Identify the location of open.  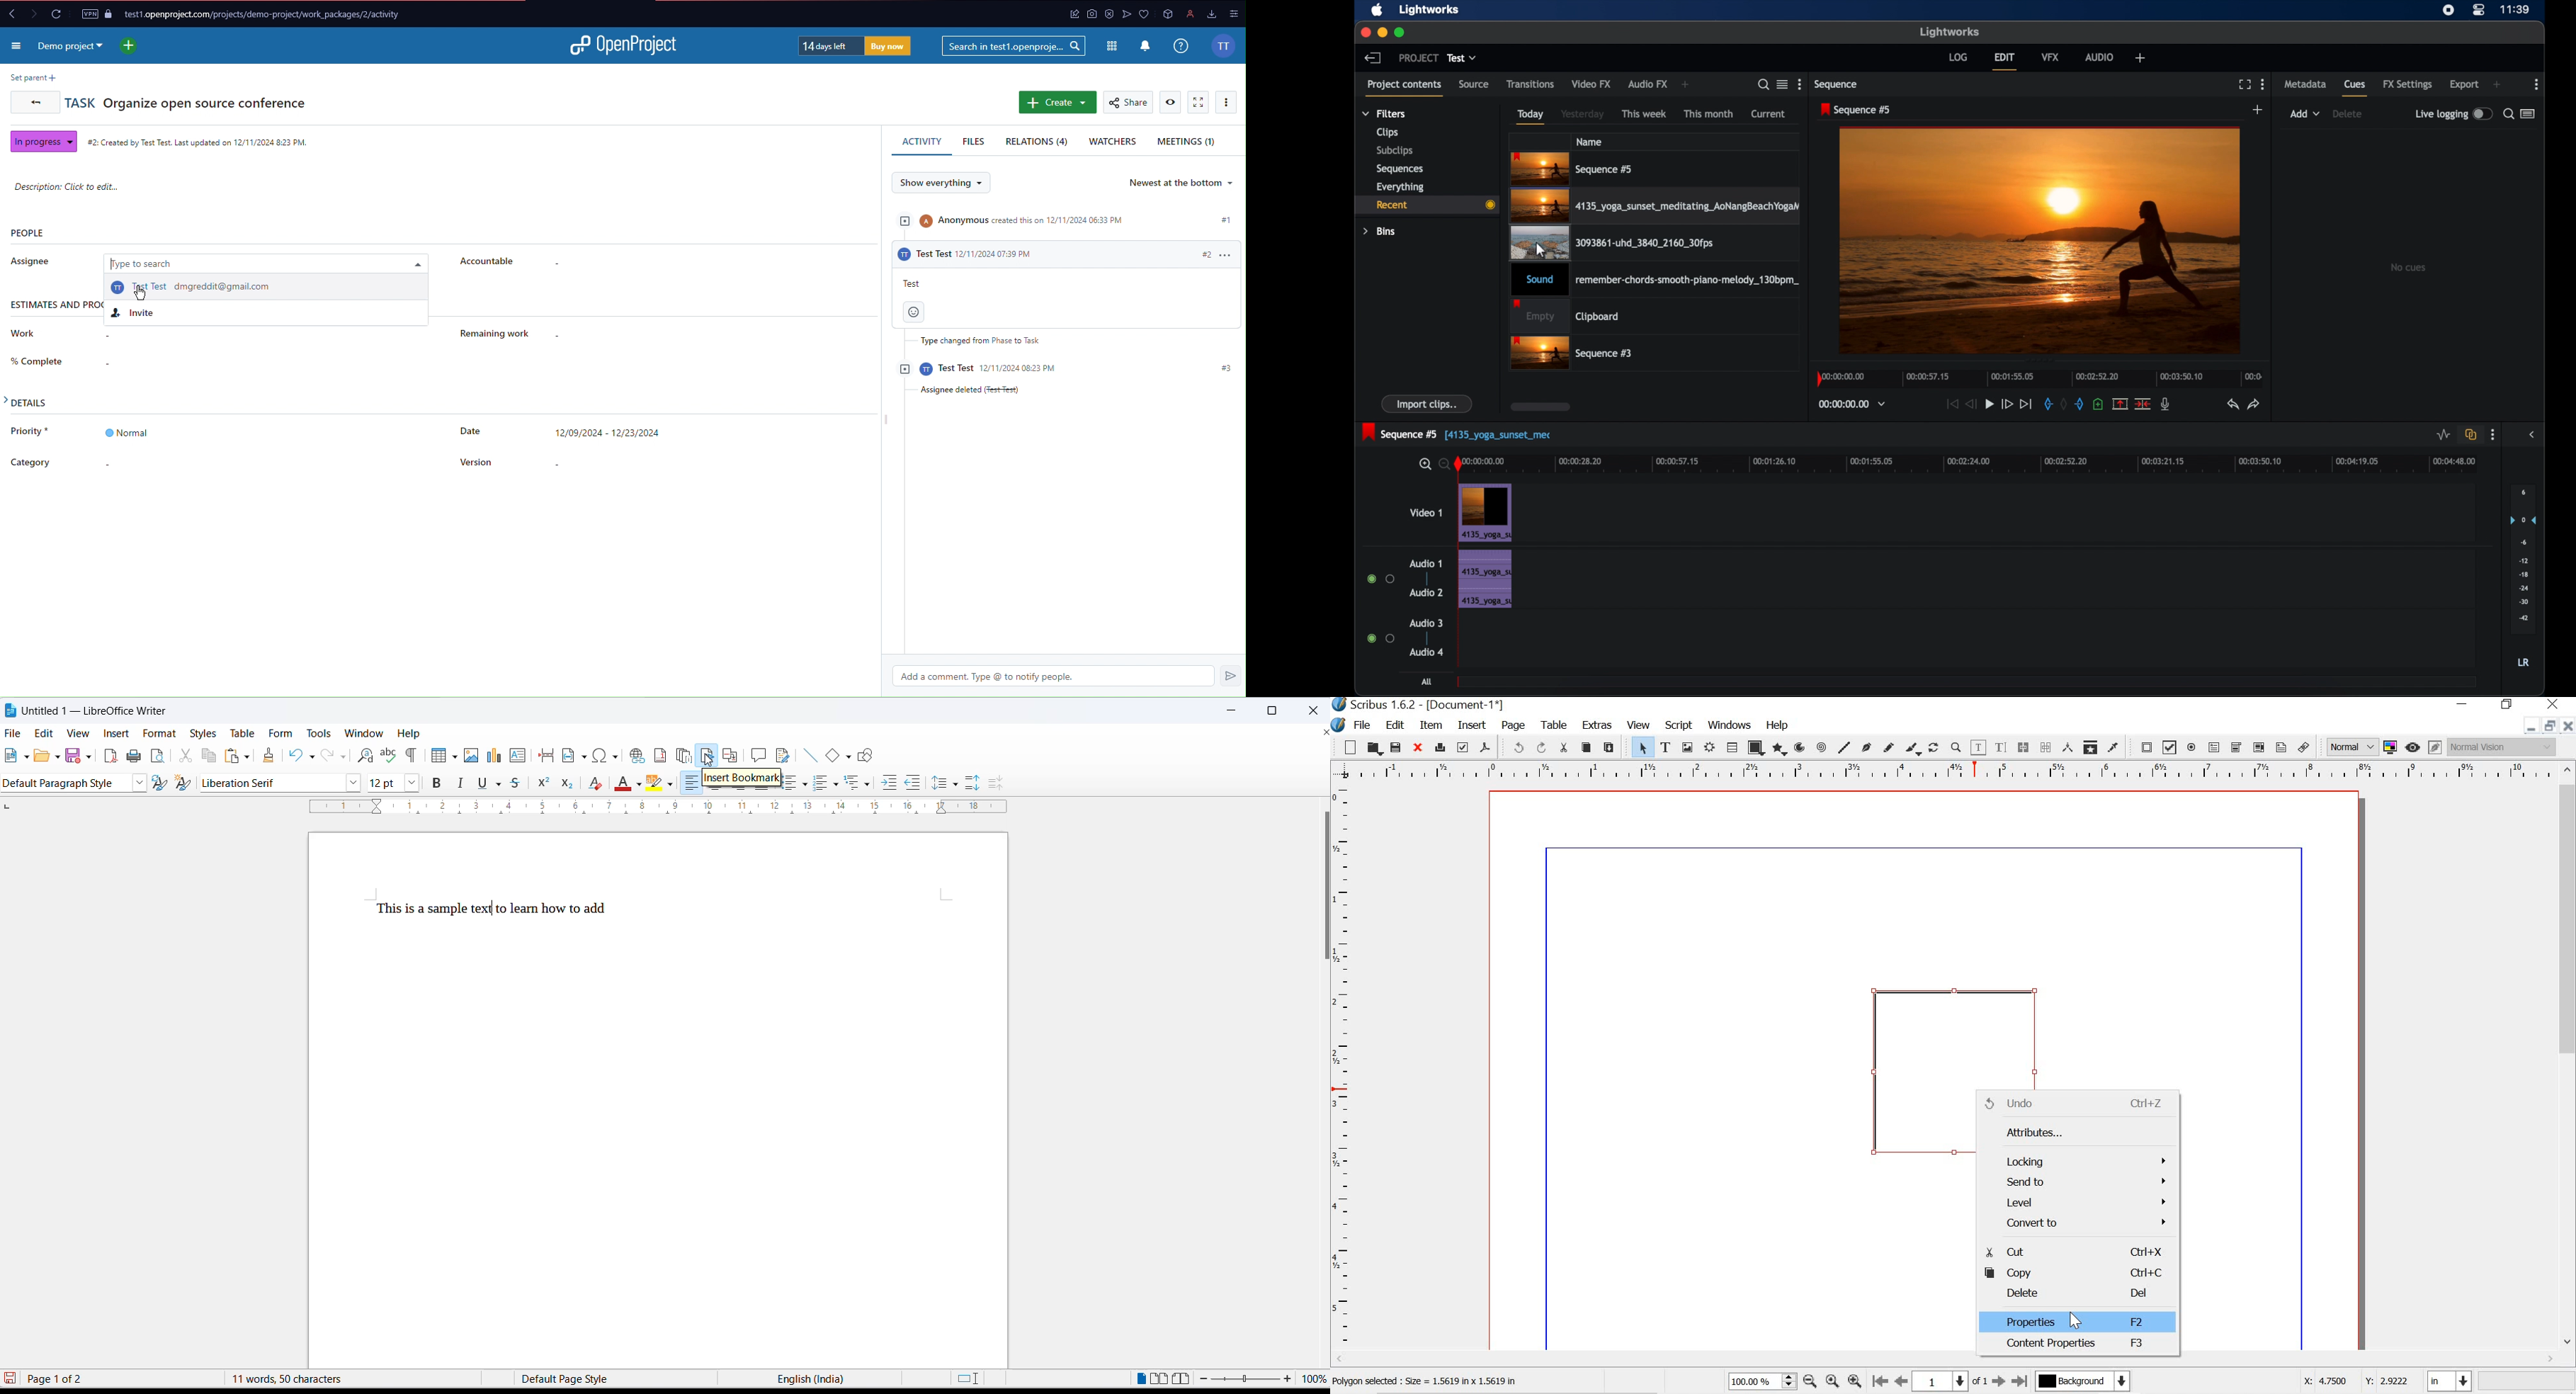
(1374, 748).